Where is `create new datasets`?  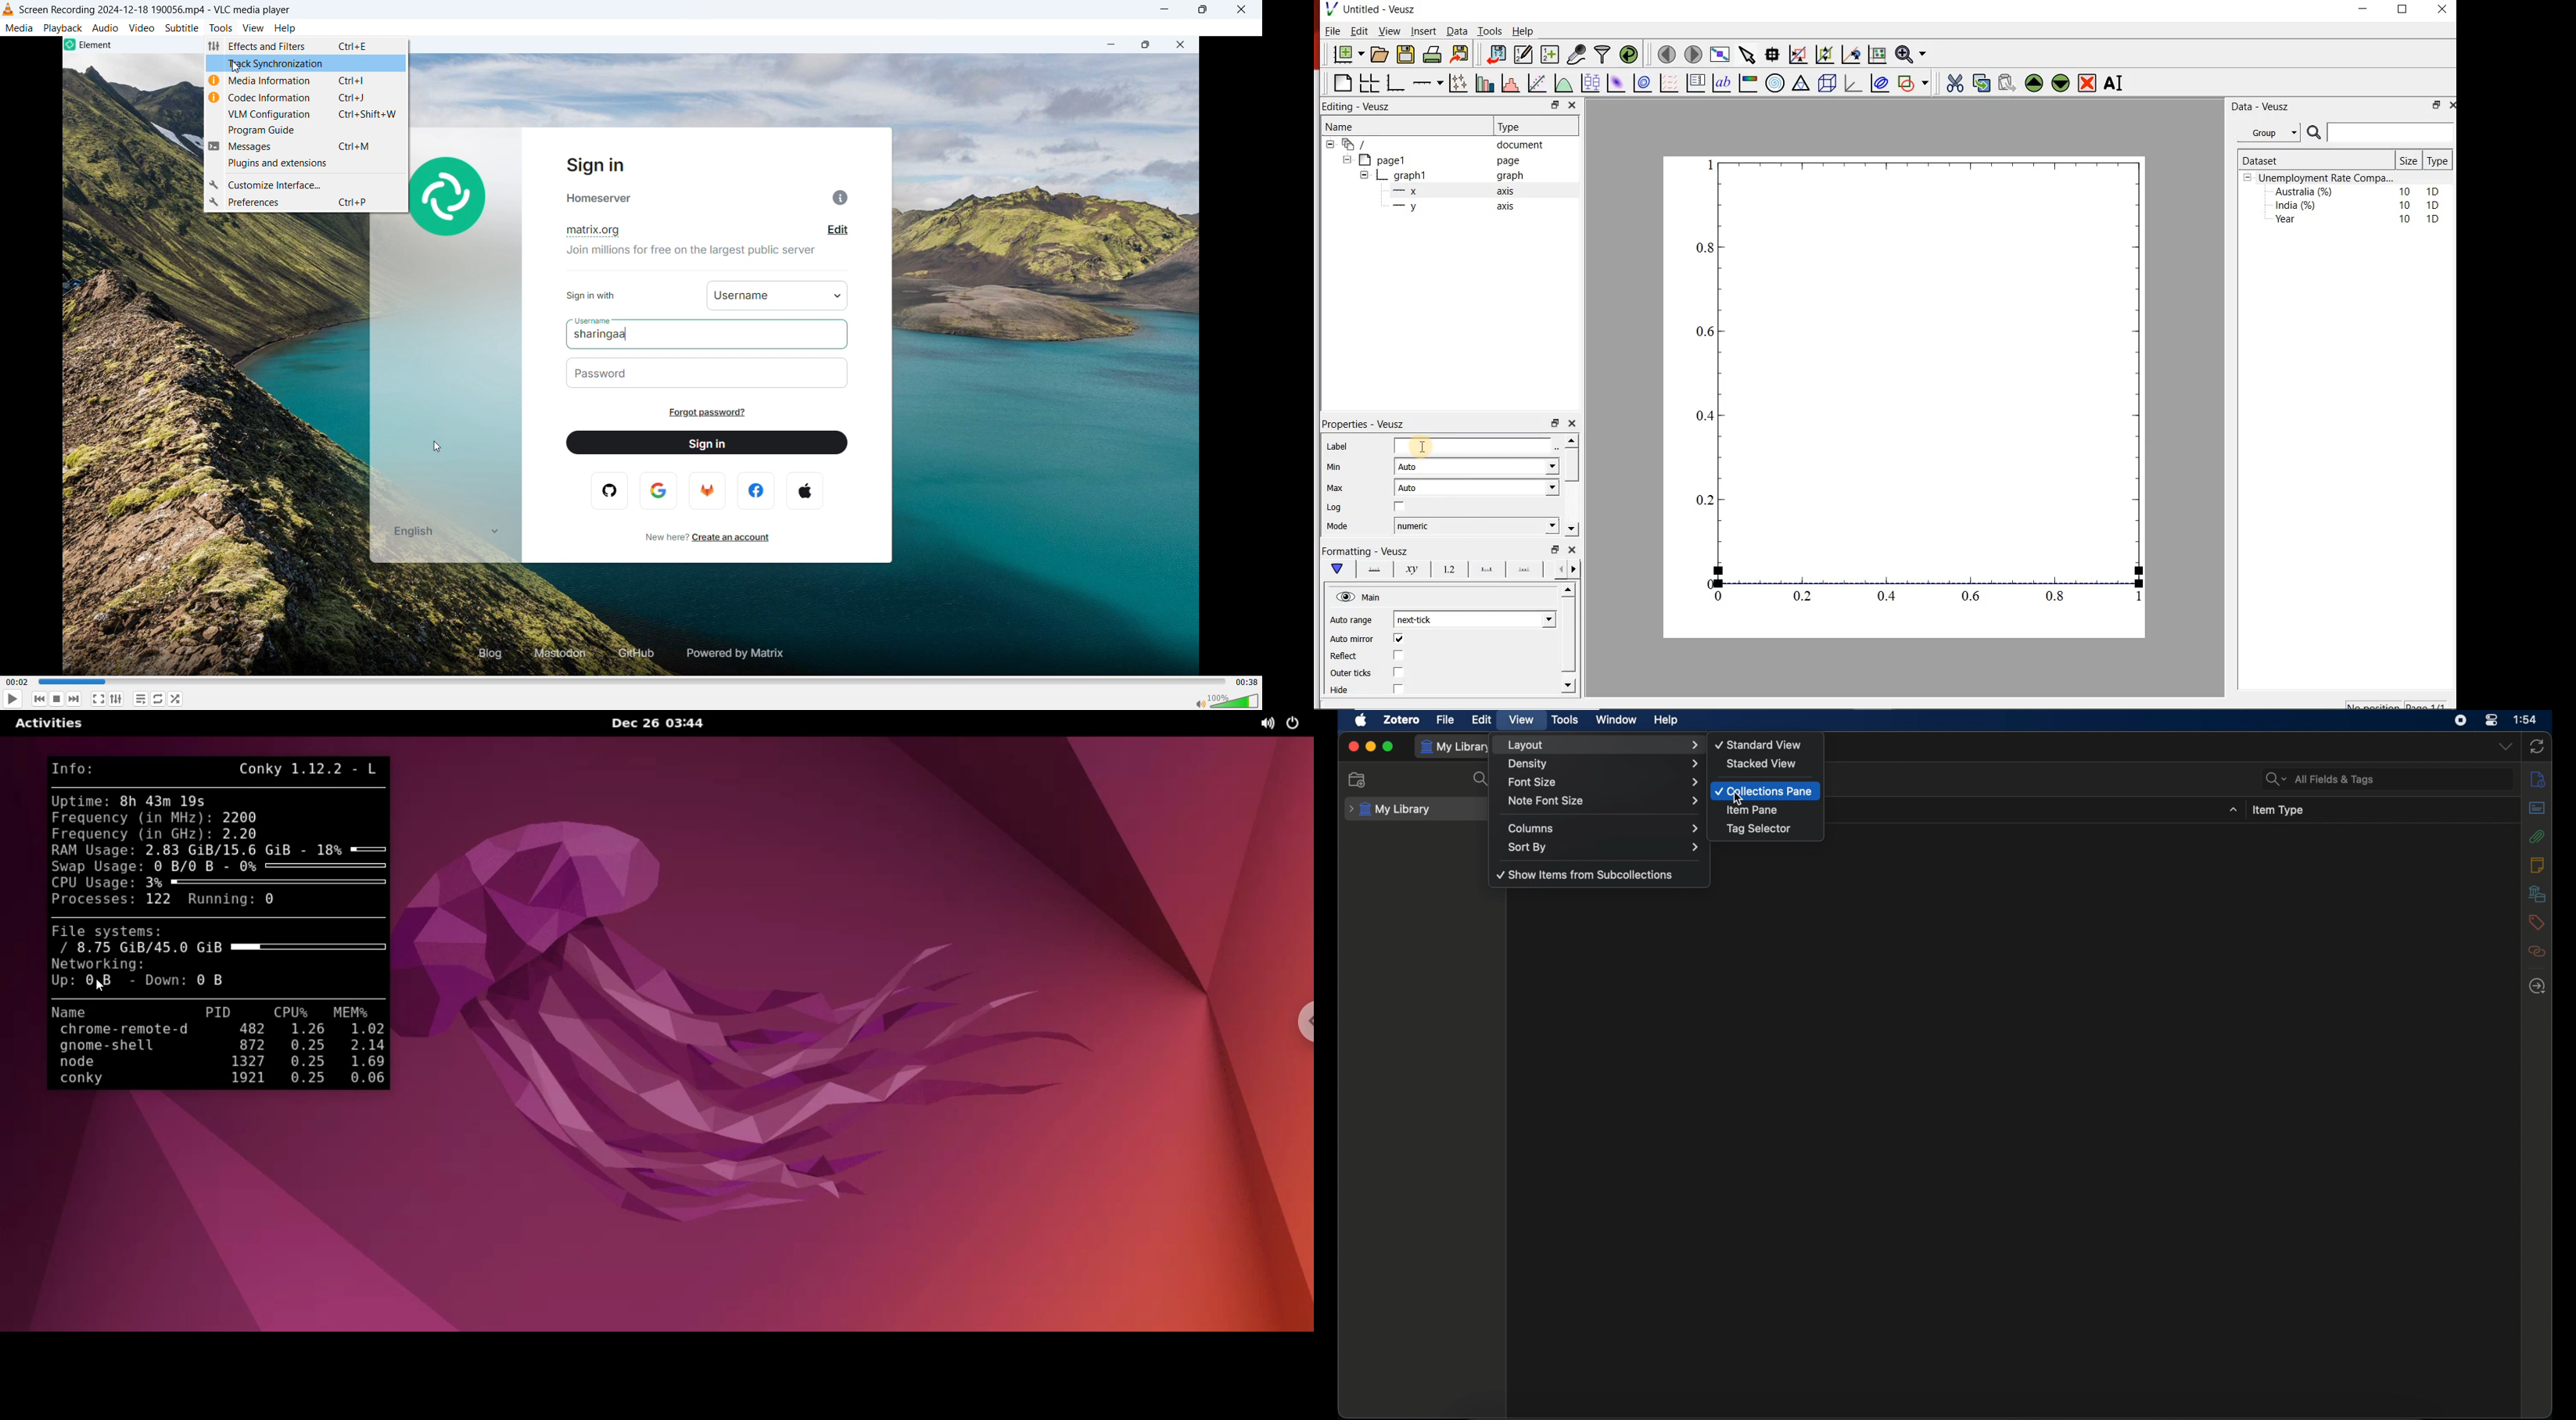
create new datasets is located at coordinates (1549, 55).